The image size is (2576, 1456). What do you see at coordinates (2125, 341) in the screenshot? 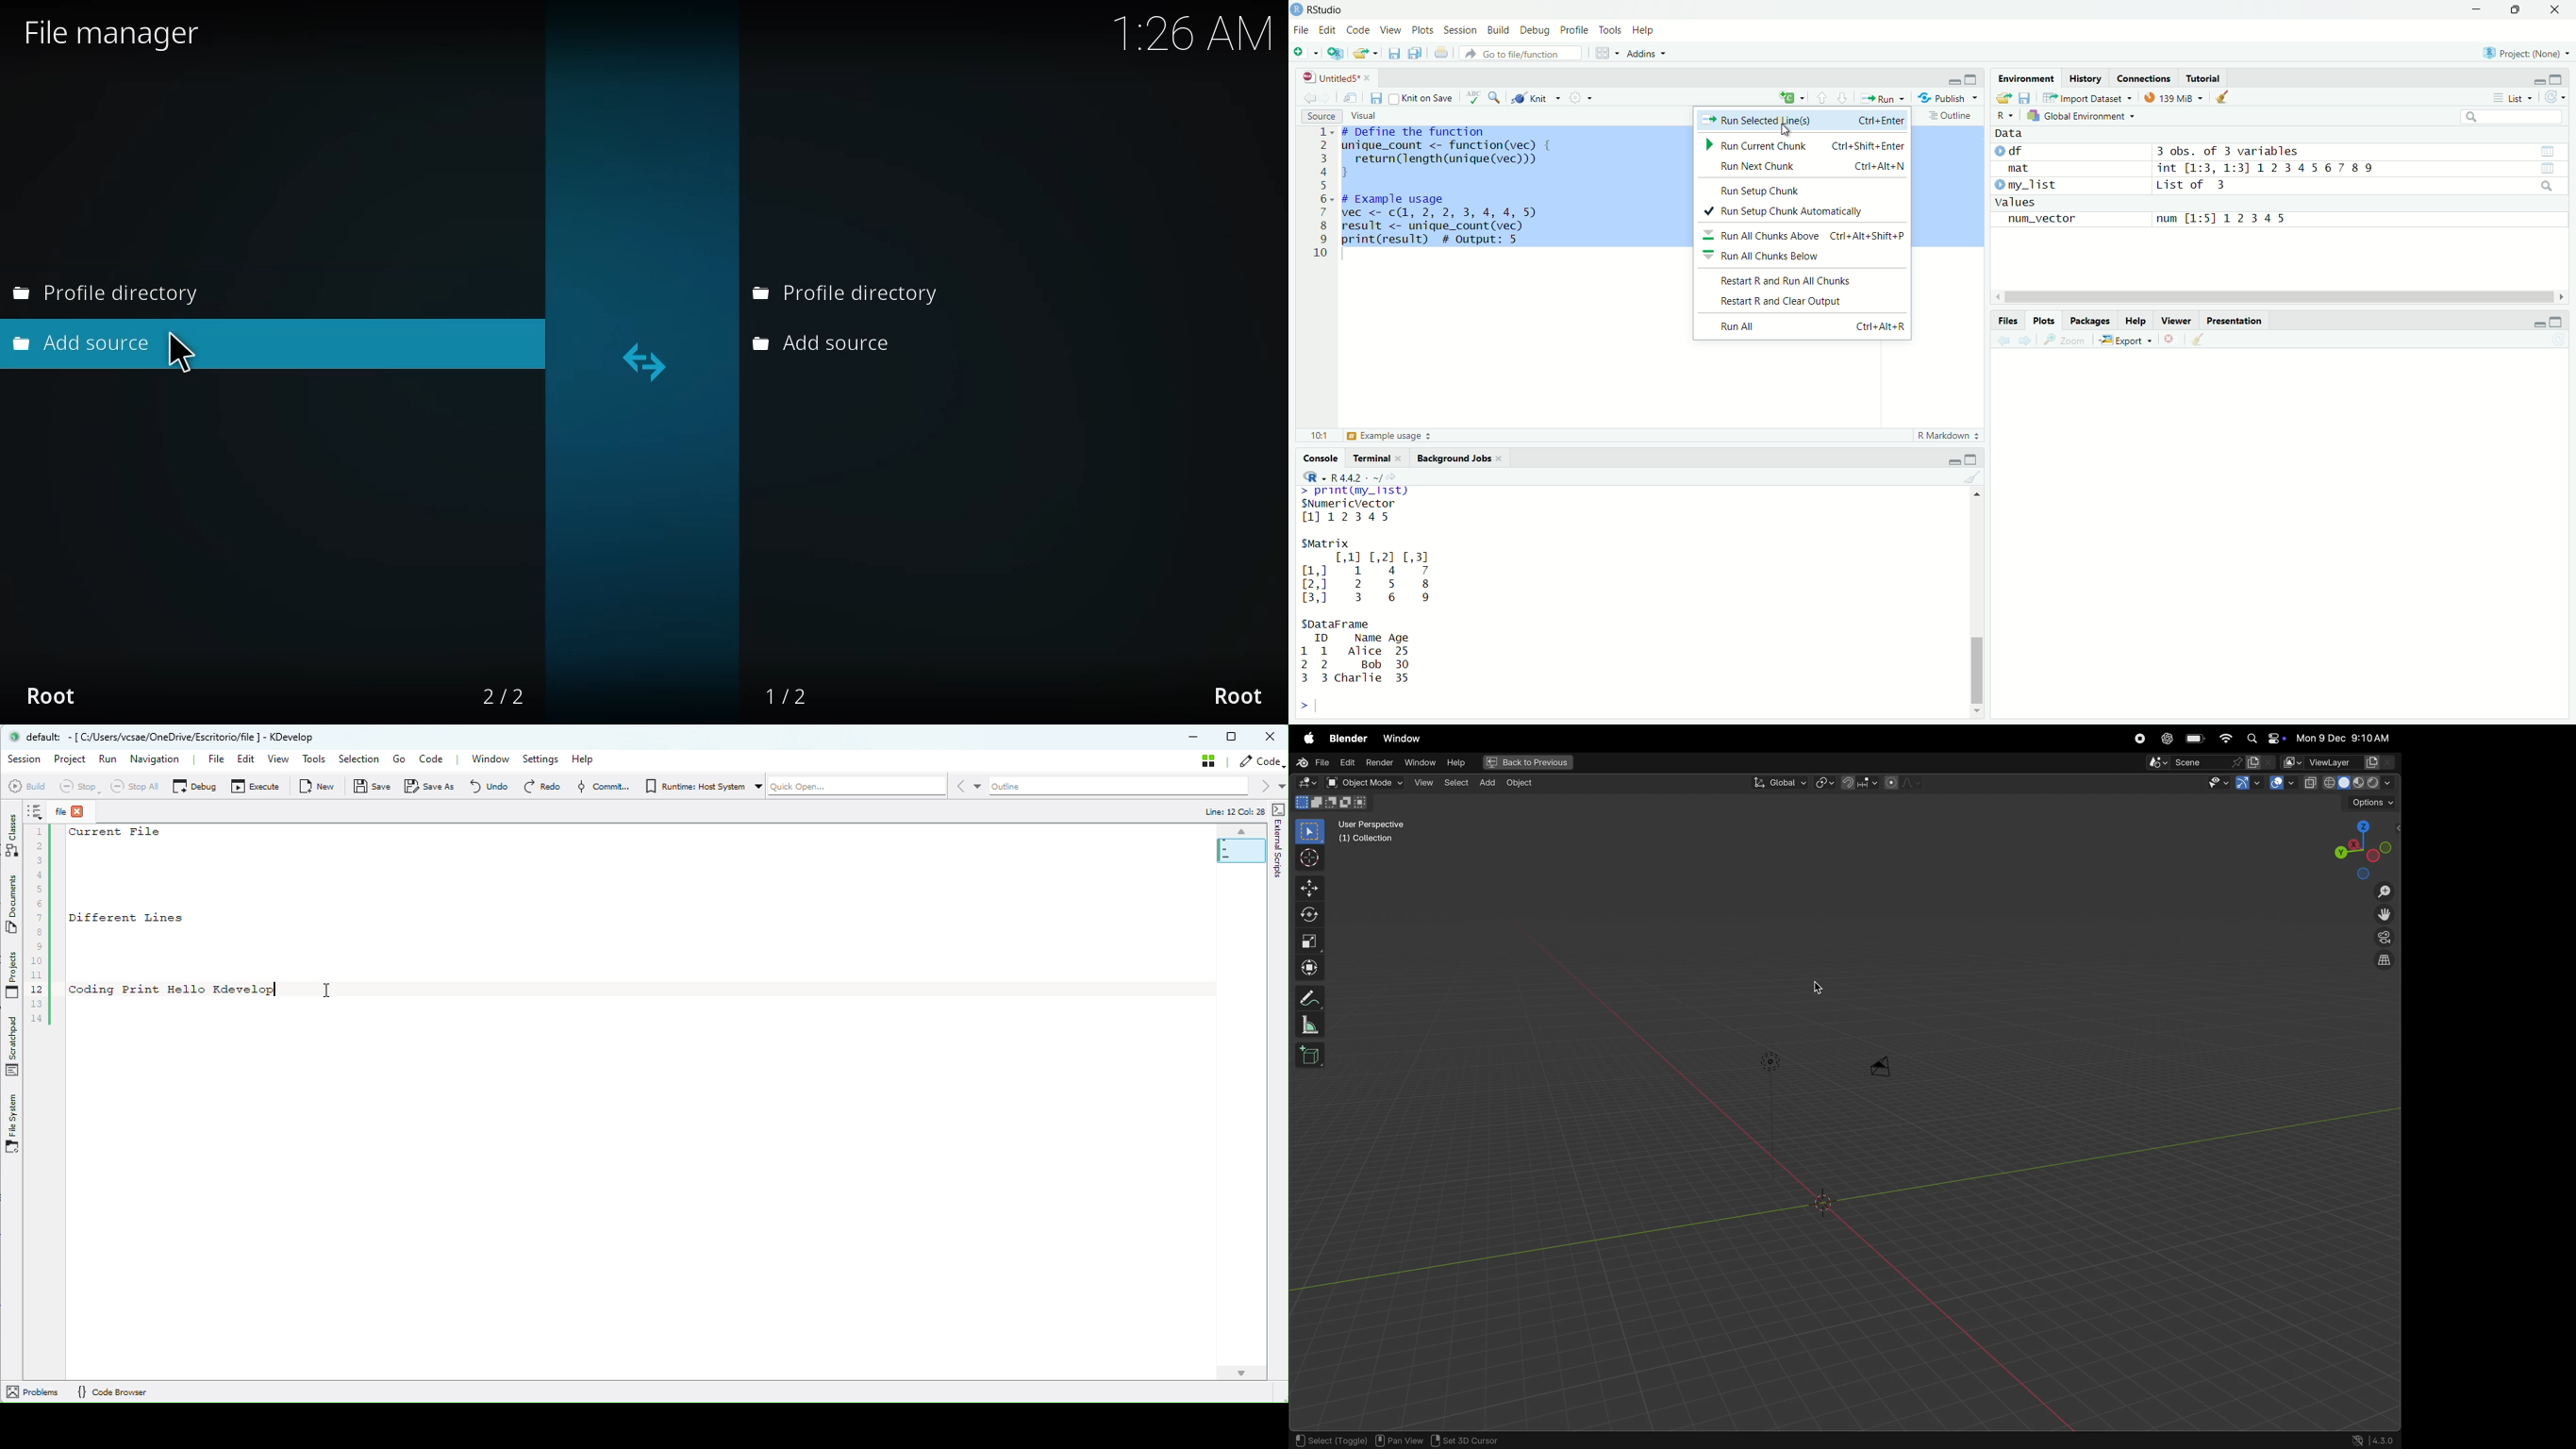
I see `Export` at bounding box center [2125, 341].